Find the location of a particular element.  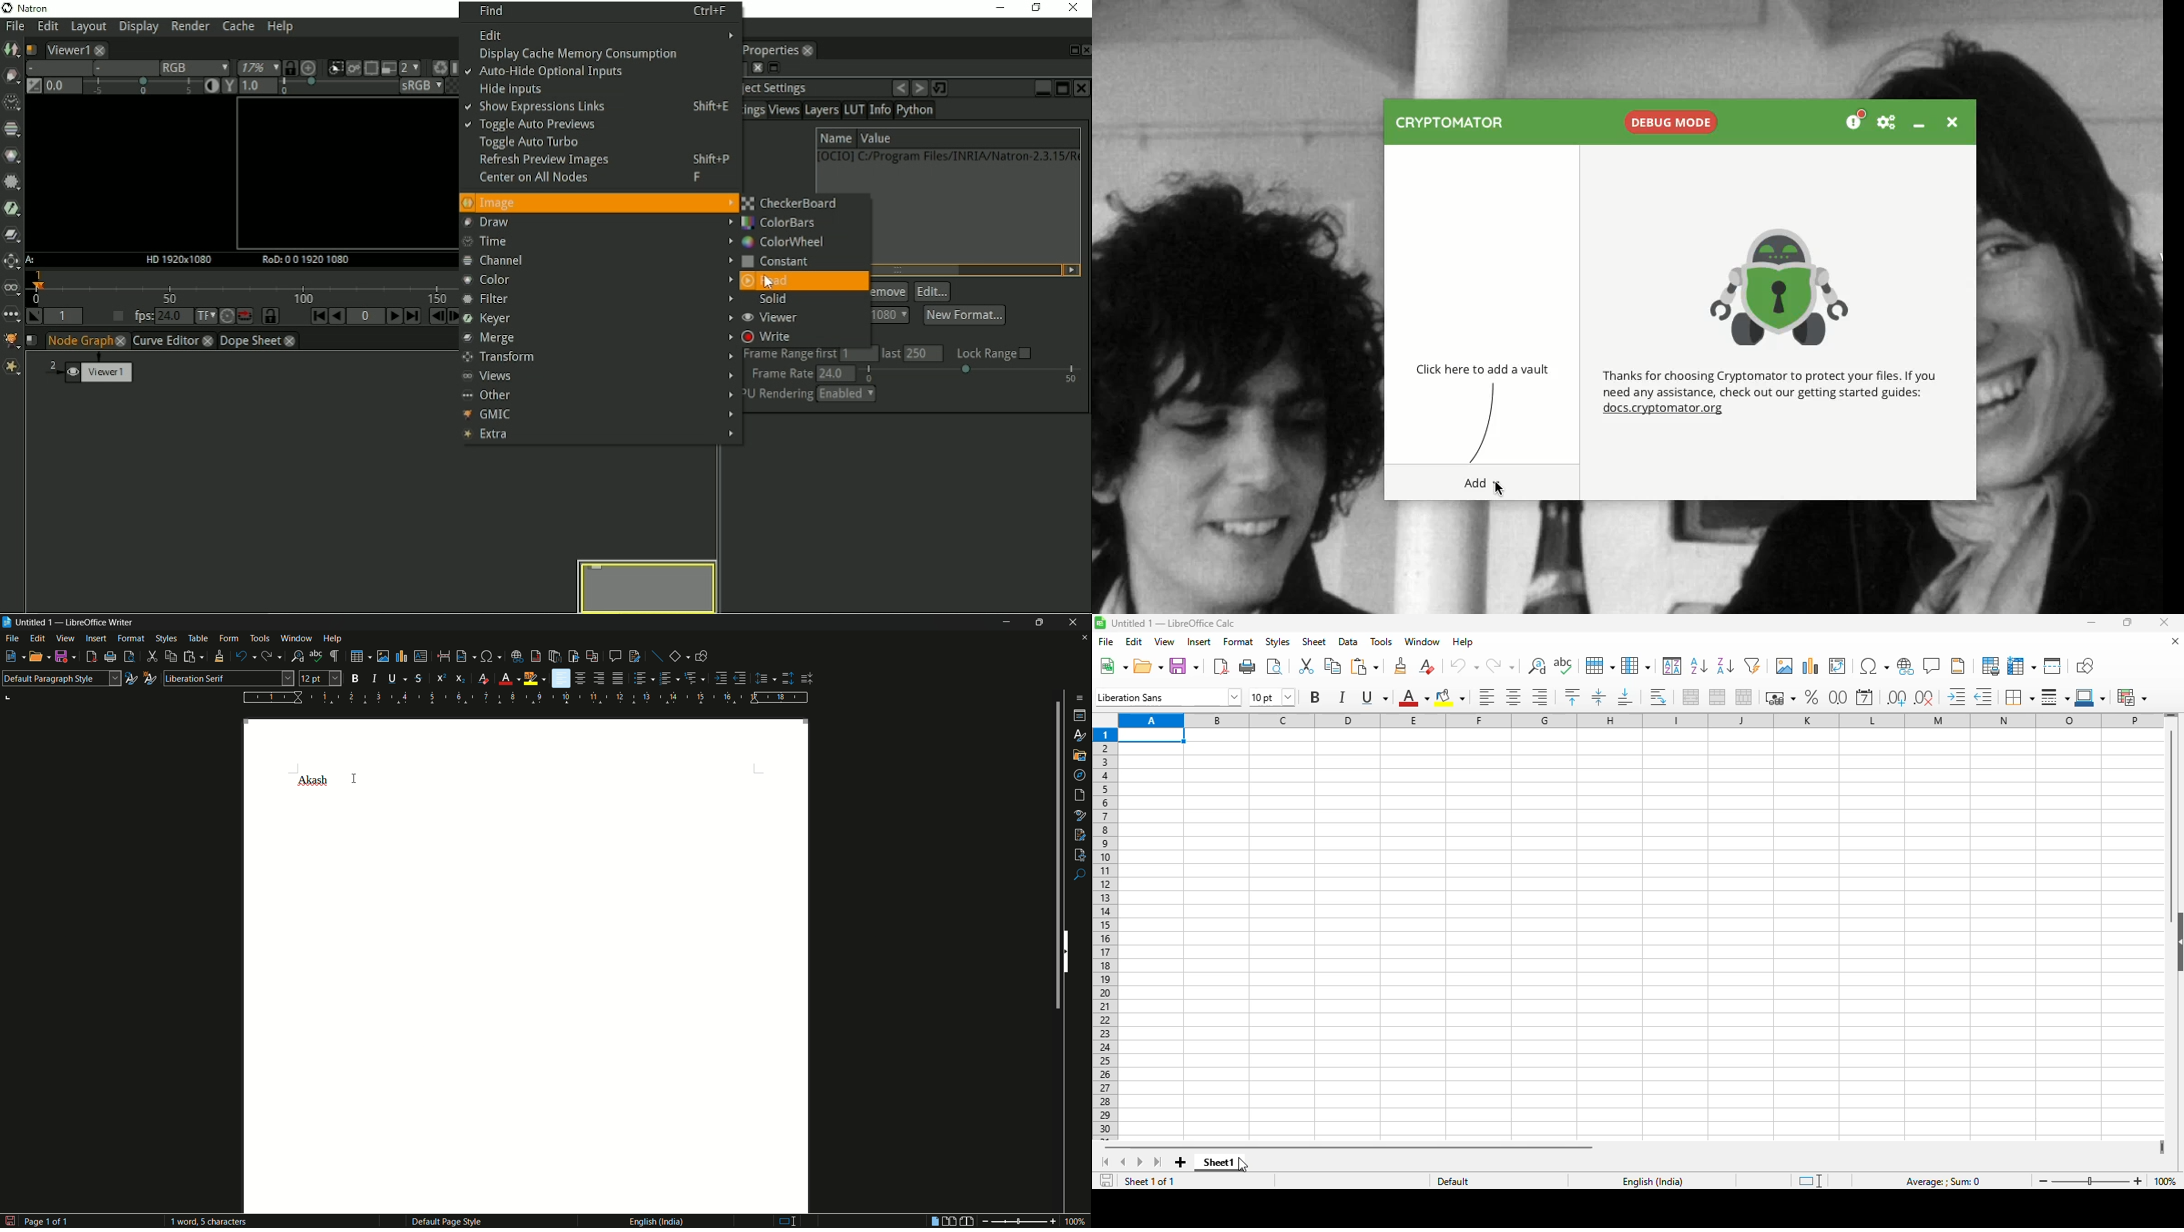

Scale image is located at coordinates (310, 67).